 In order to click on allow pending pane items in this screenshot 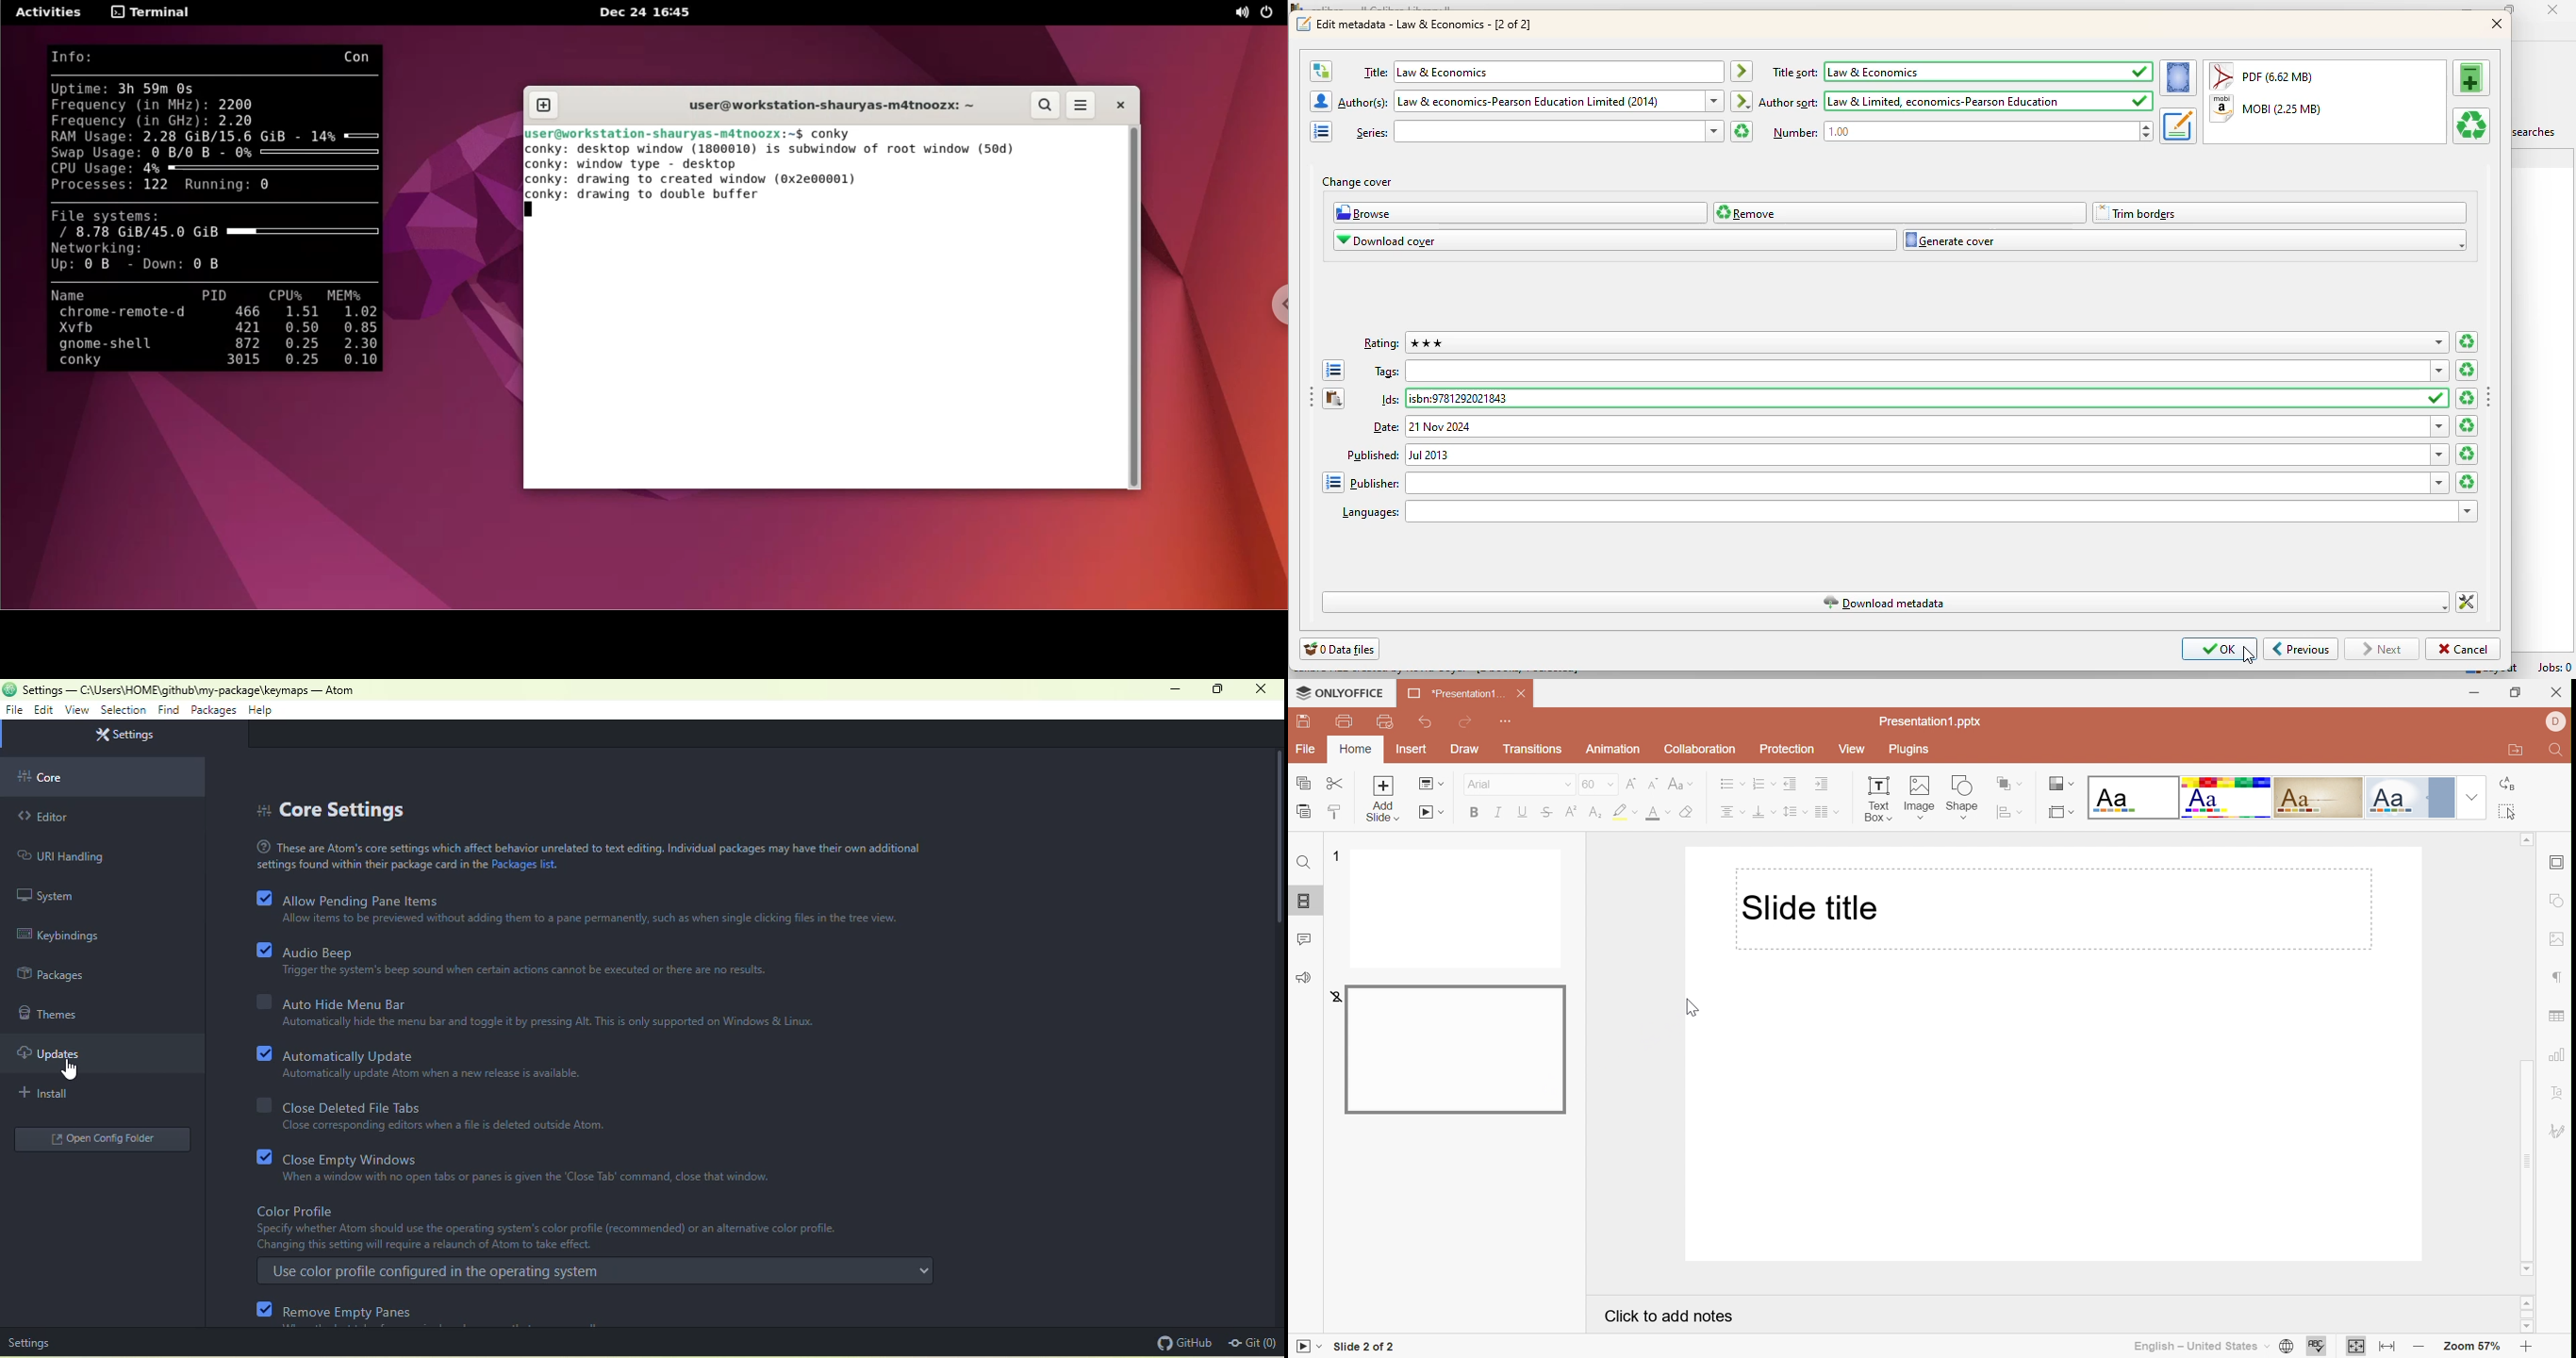, I will do `click(362, 900)`.